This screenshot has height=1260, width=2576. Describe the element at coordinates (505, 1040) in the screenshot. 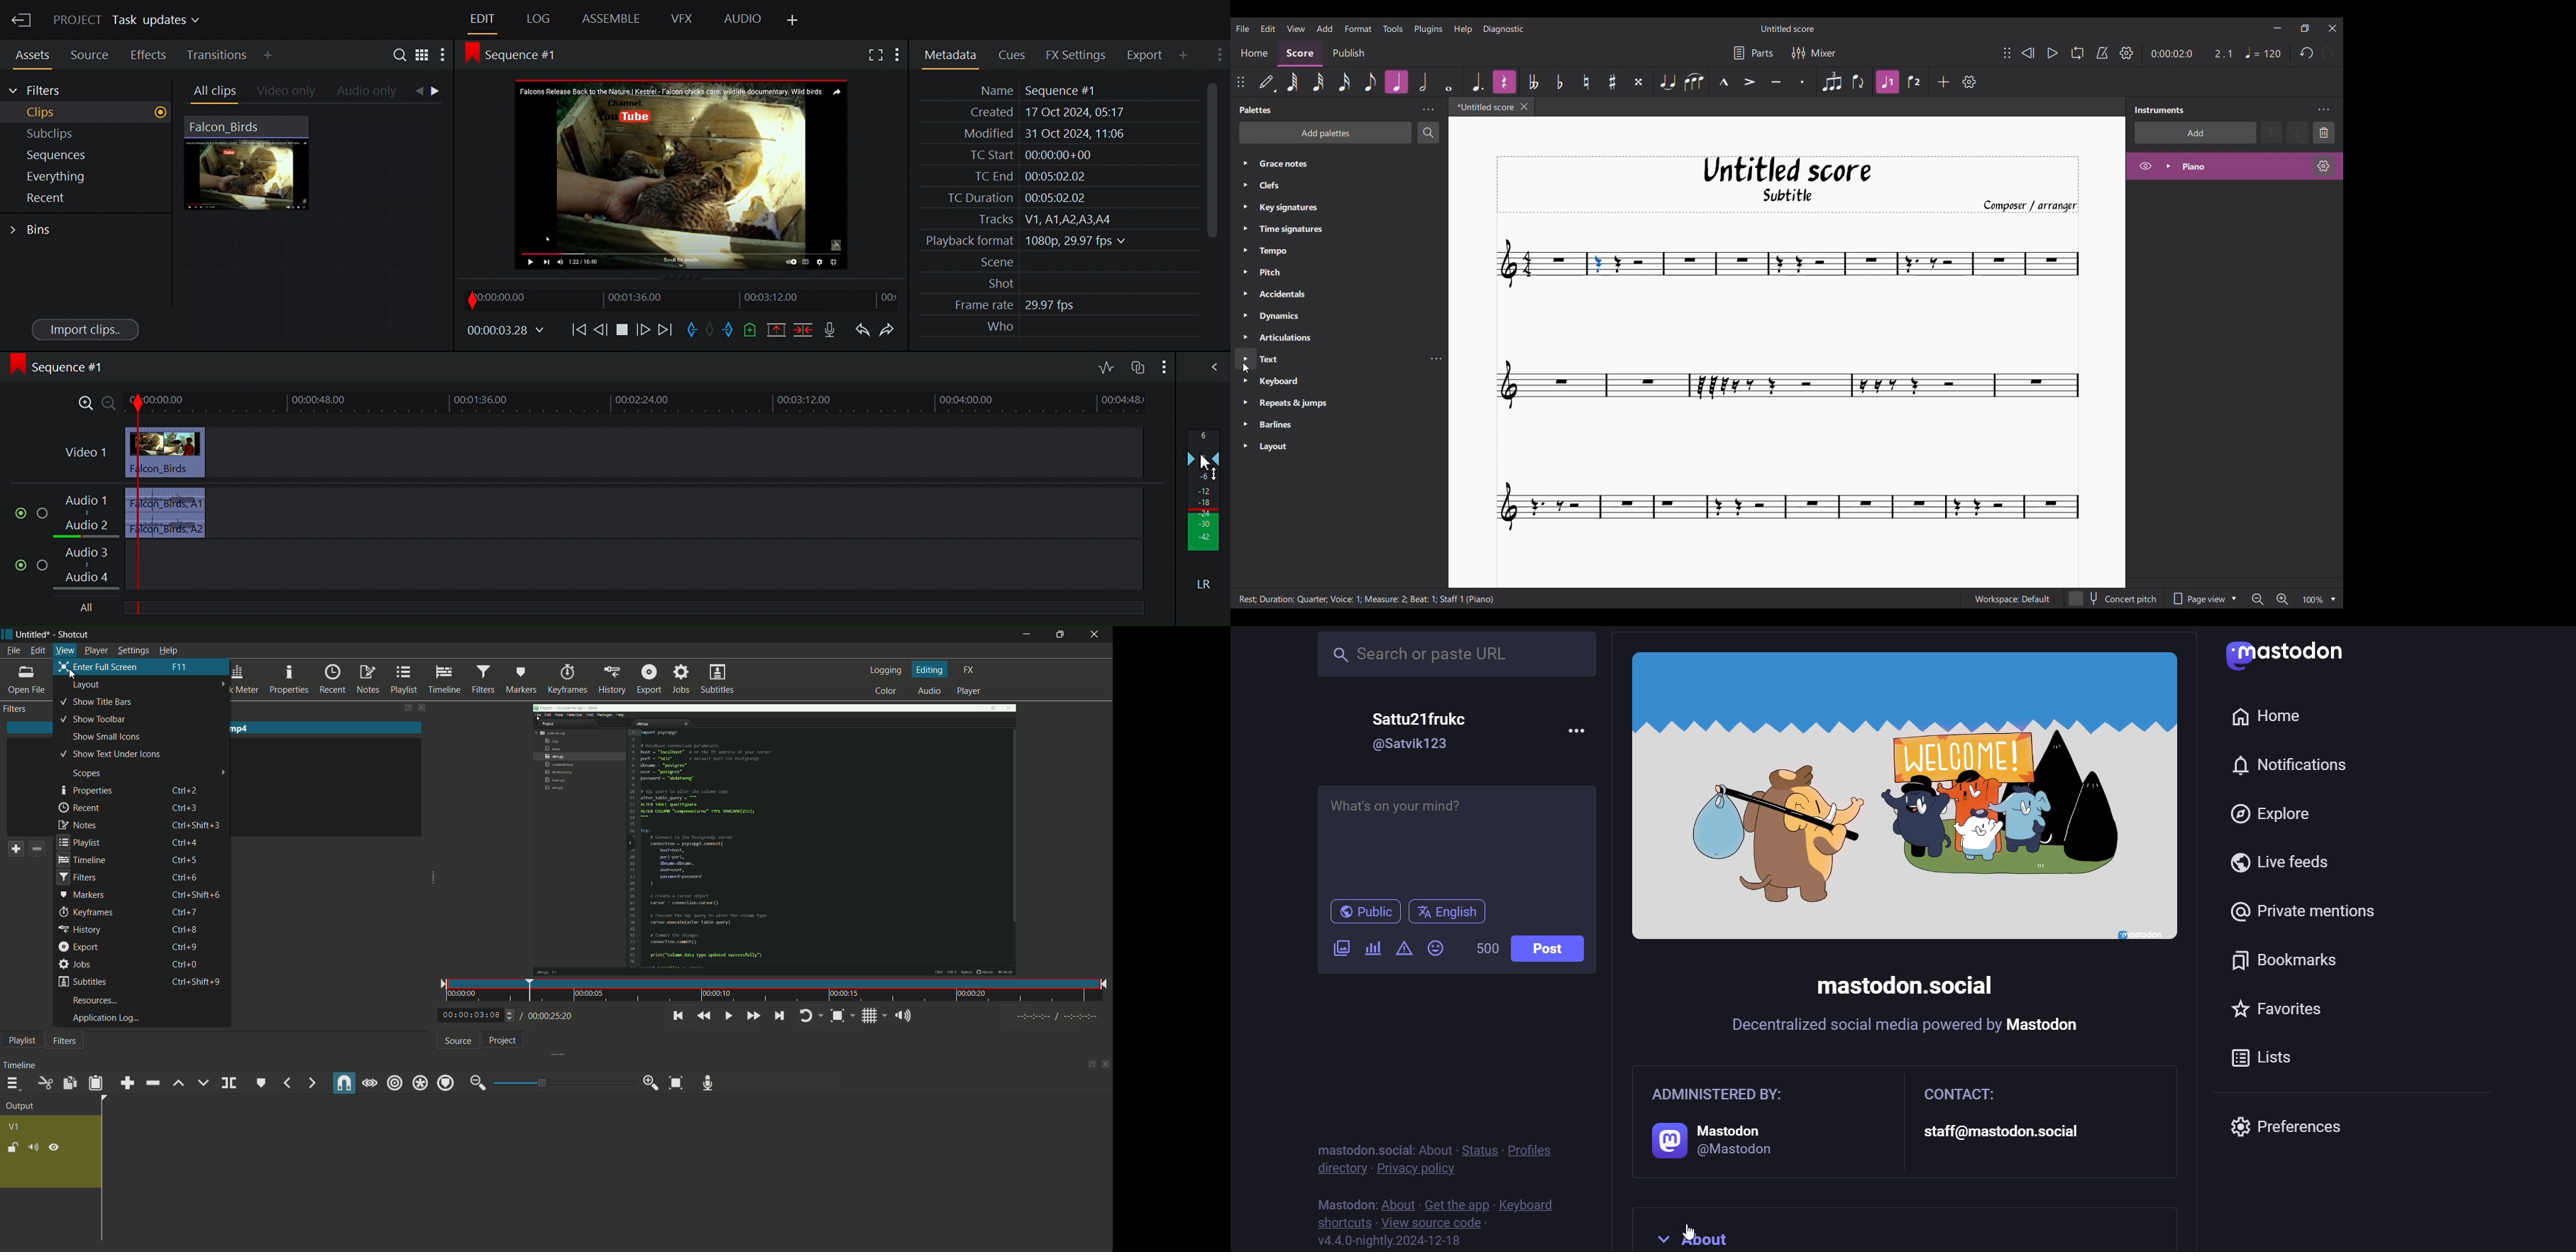

I see `project` at that location.